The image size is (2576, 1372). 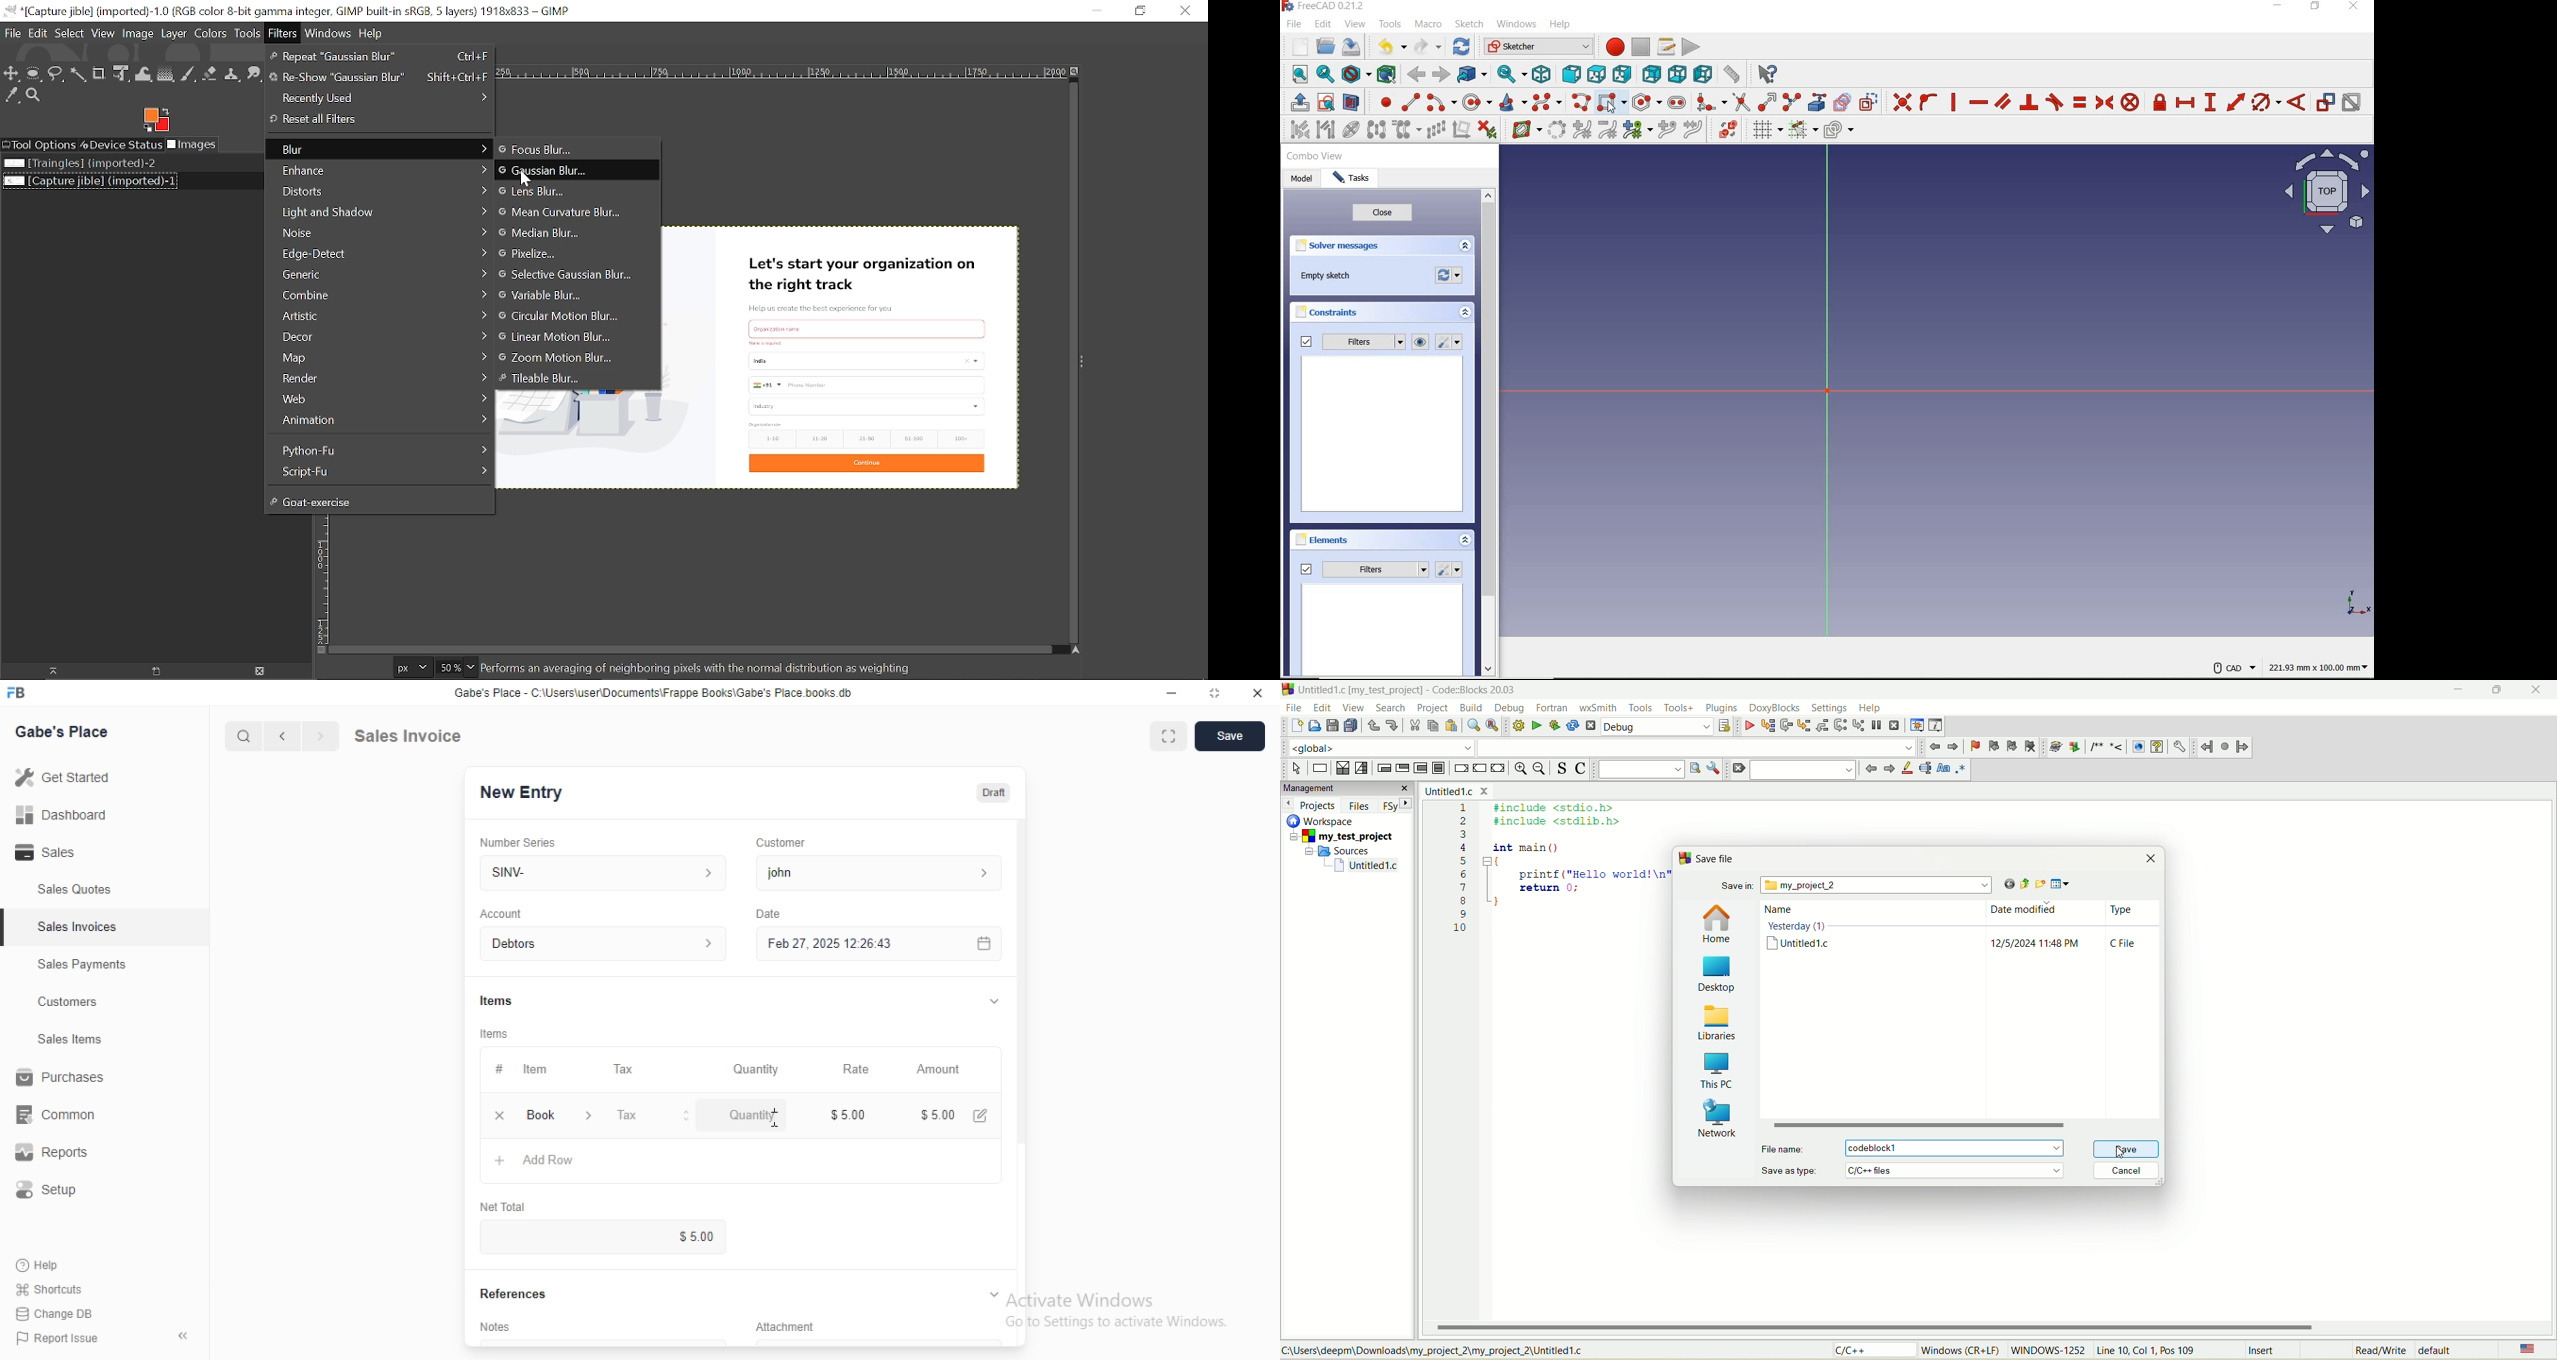 I want to click on Focus Blur, so click(x=555, y=150).